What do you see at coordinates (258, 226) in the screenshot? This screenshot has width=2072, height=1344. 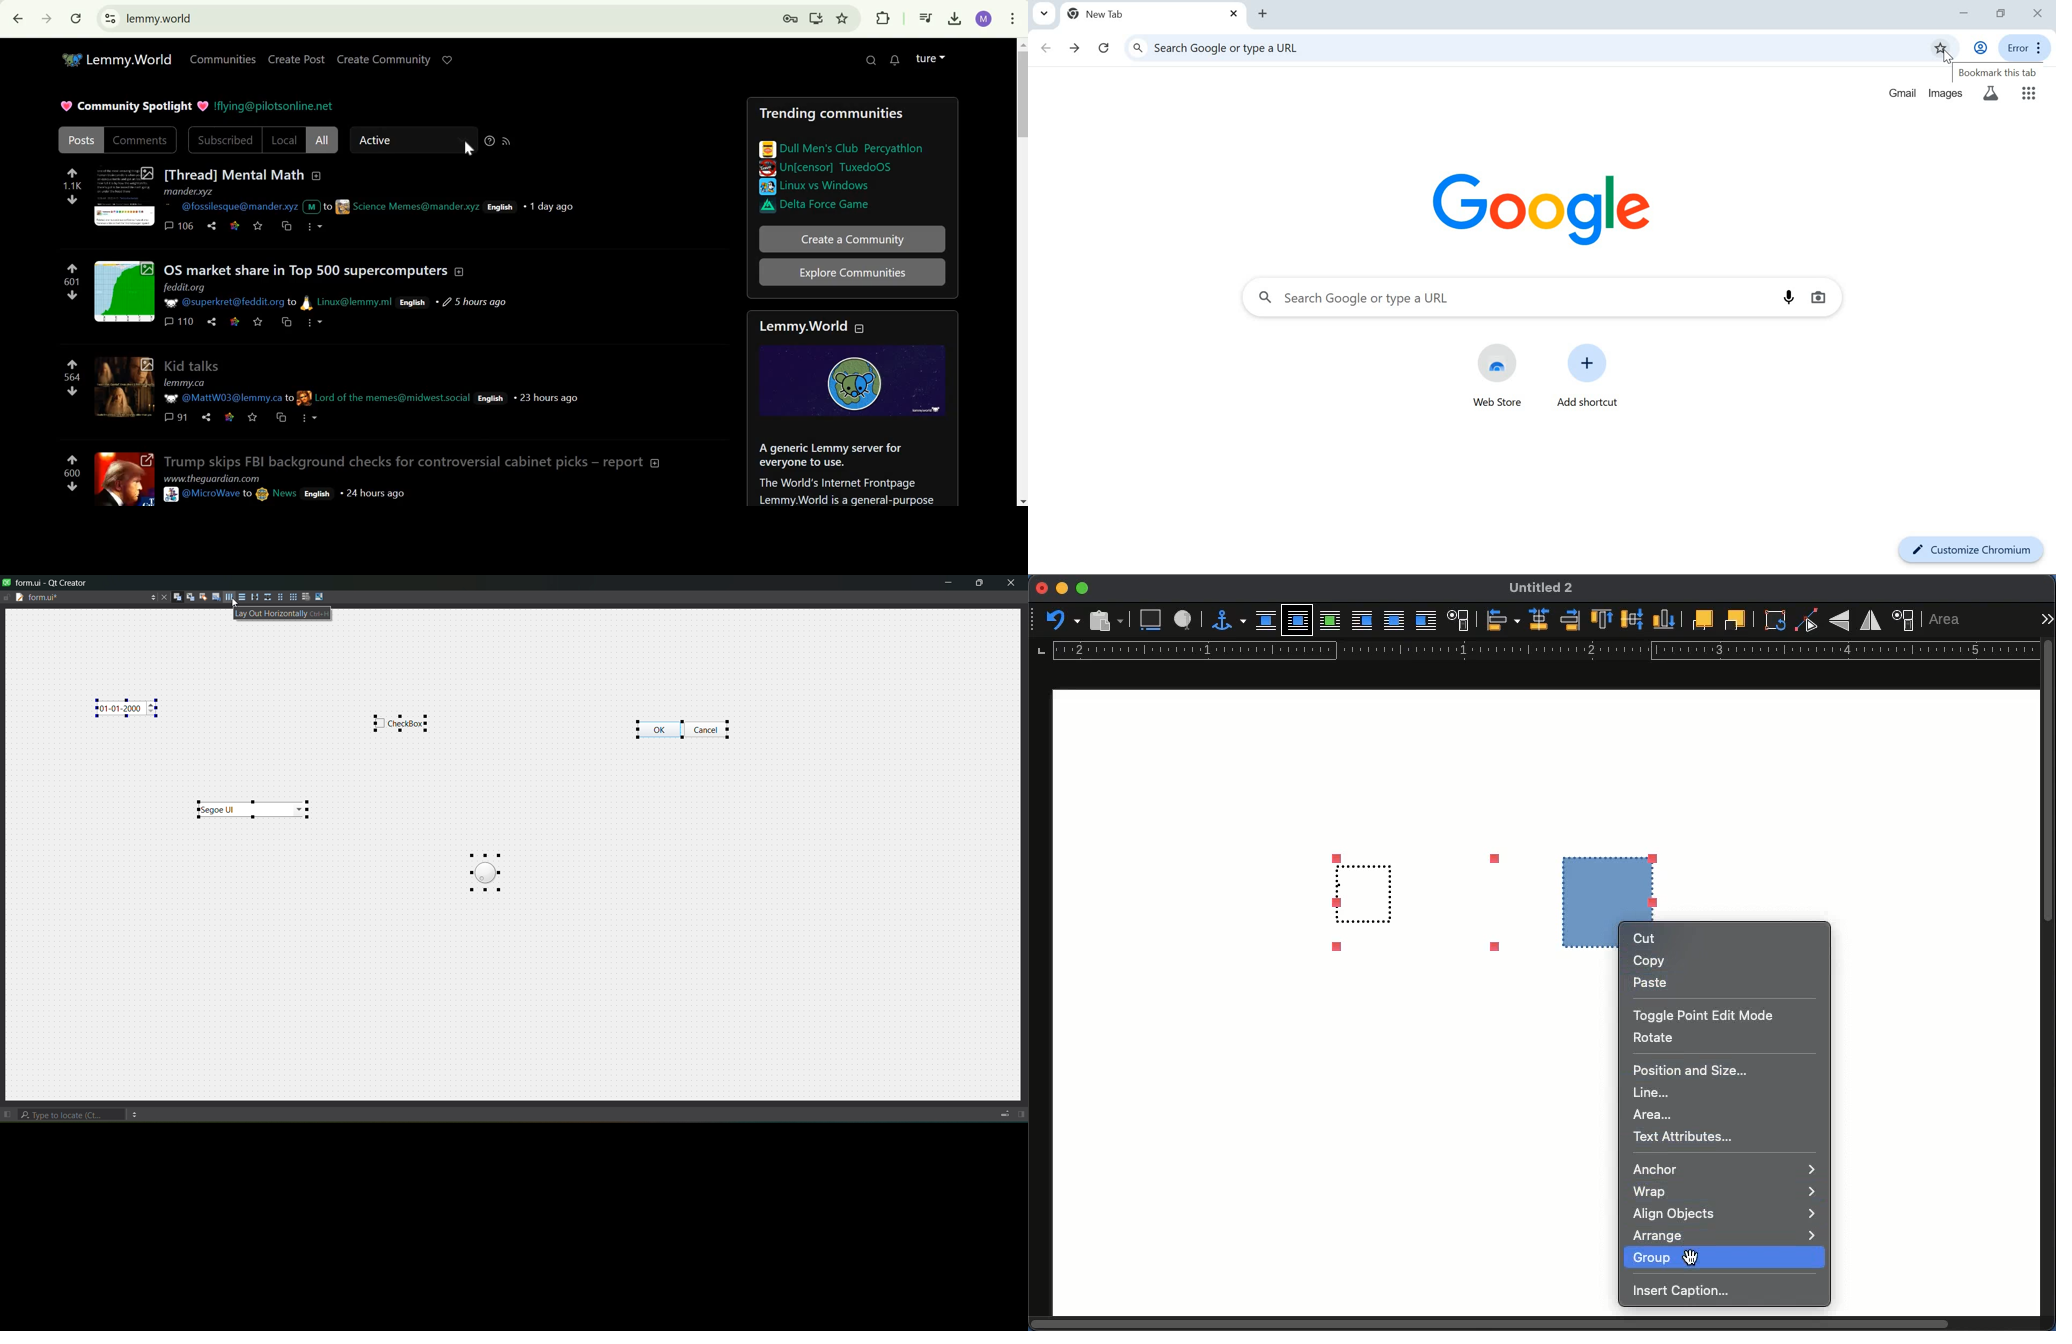 I see `save` at bounding box center [258, 226].